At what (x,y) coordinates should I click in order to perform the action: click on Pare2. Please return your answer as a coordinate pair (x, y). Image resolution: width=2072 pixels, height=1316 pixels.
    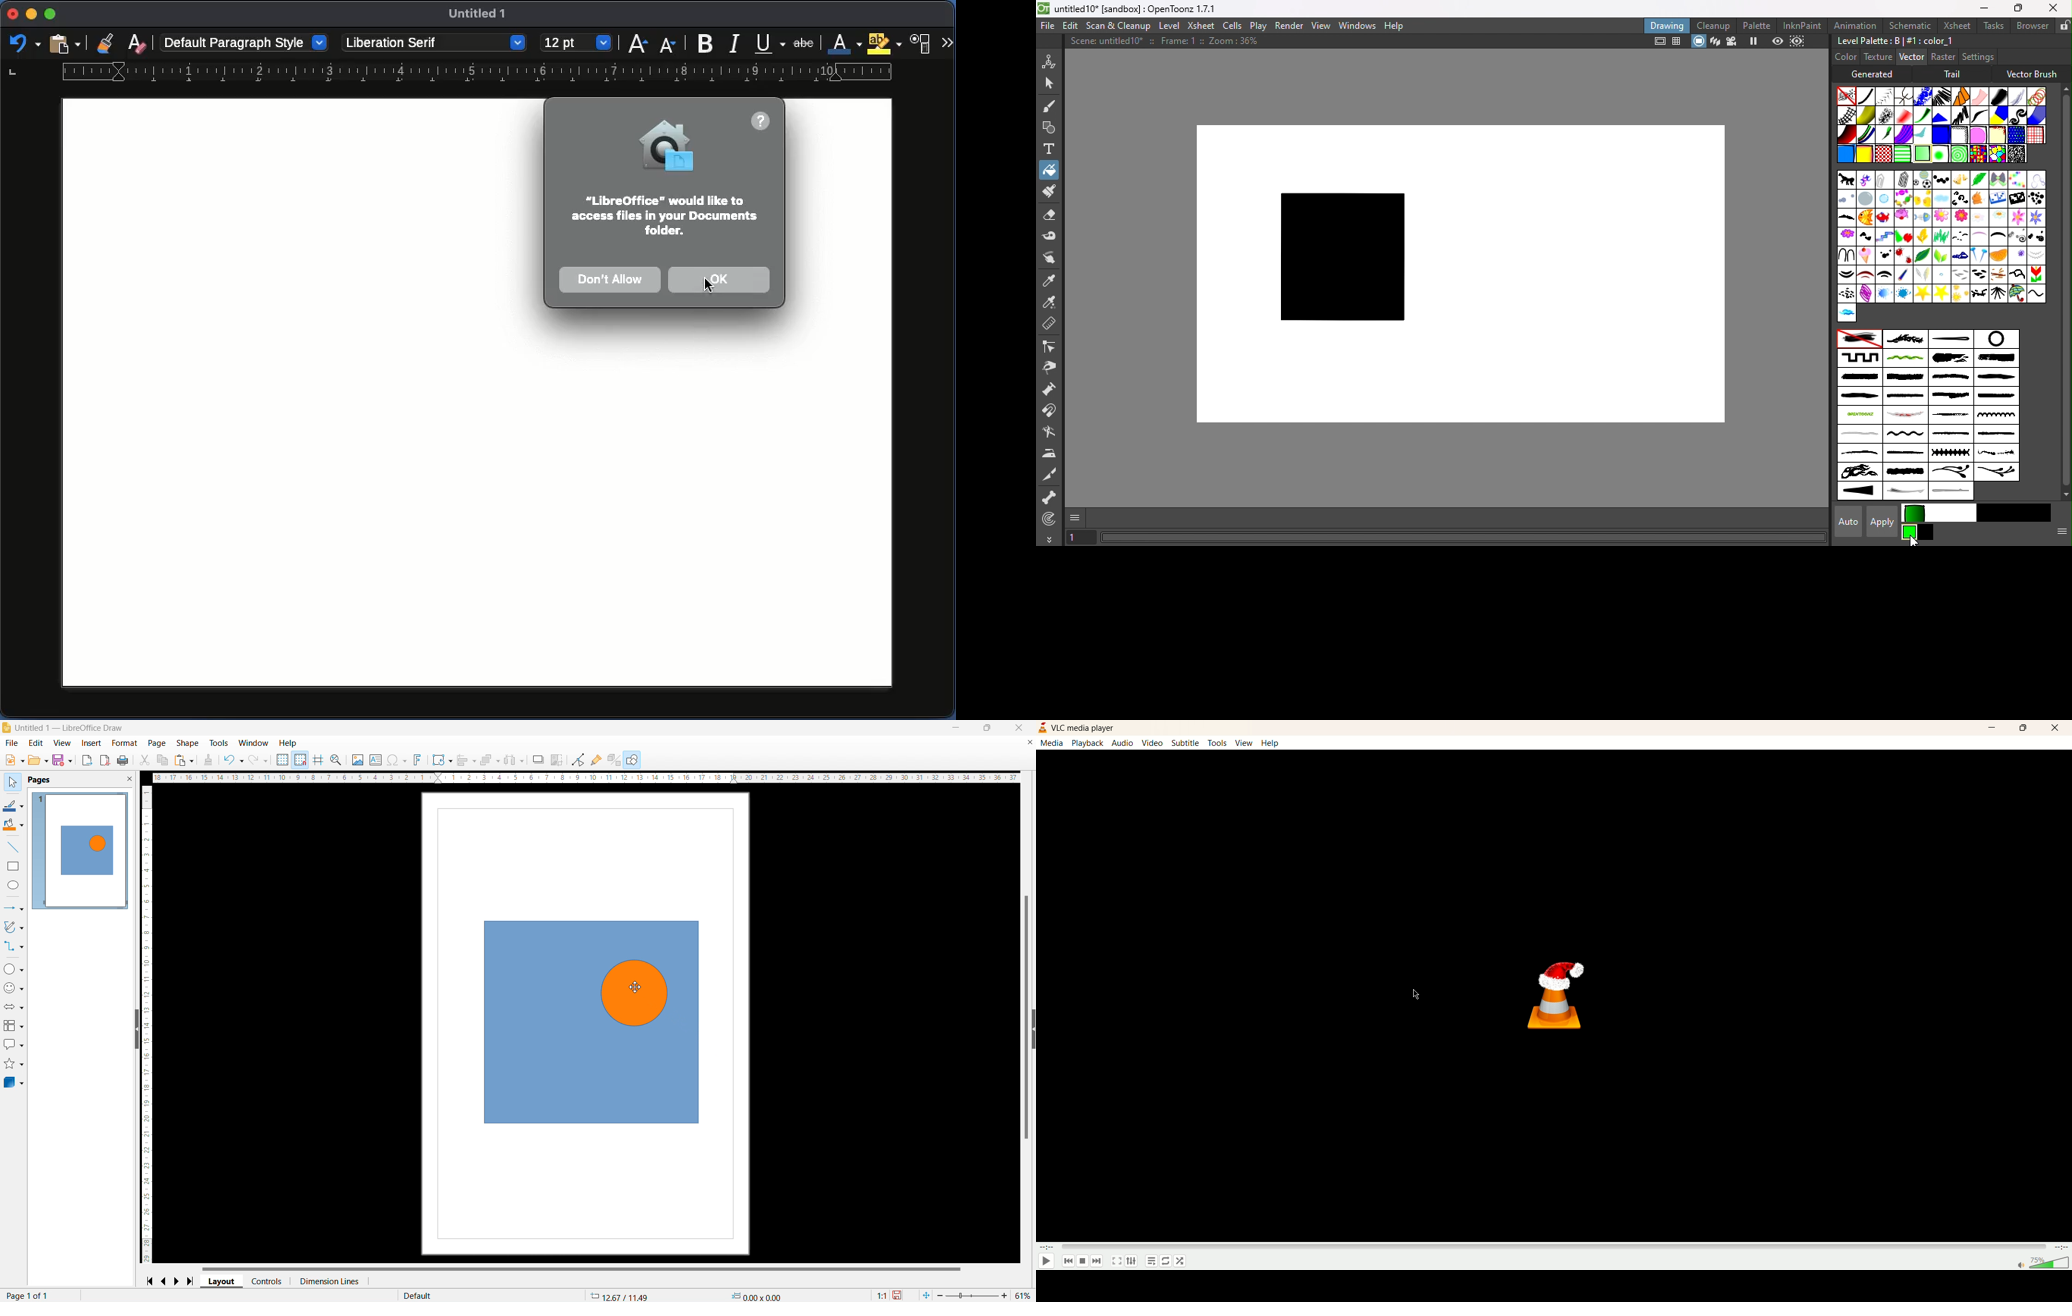
    Looking at the image, I should click on (1865, 275).